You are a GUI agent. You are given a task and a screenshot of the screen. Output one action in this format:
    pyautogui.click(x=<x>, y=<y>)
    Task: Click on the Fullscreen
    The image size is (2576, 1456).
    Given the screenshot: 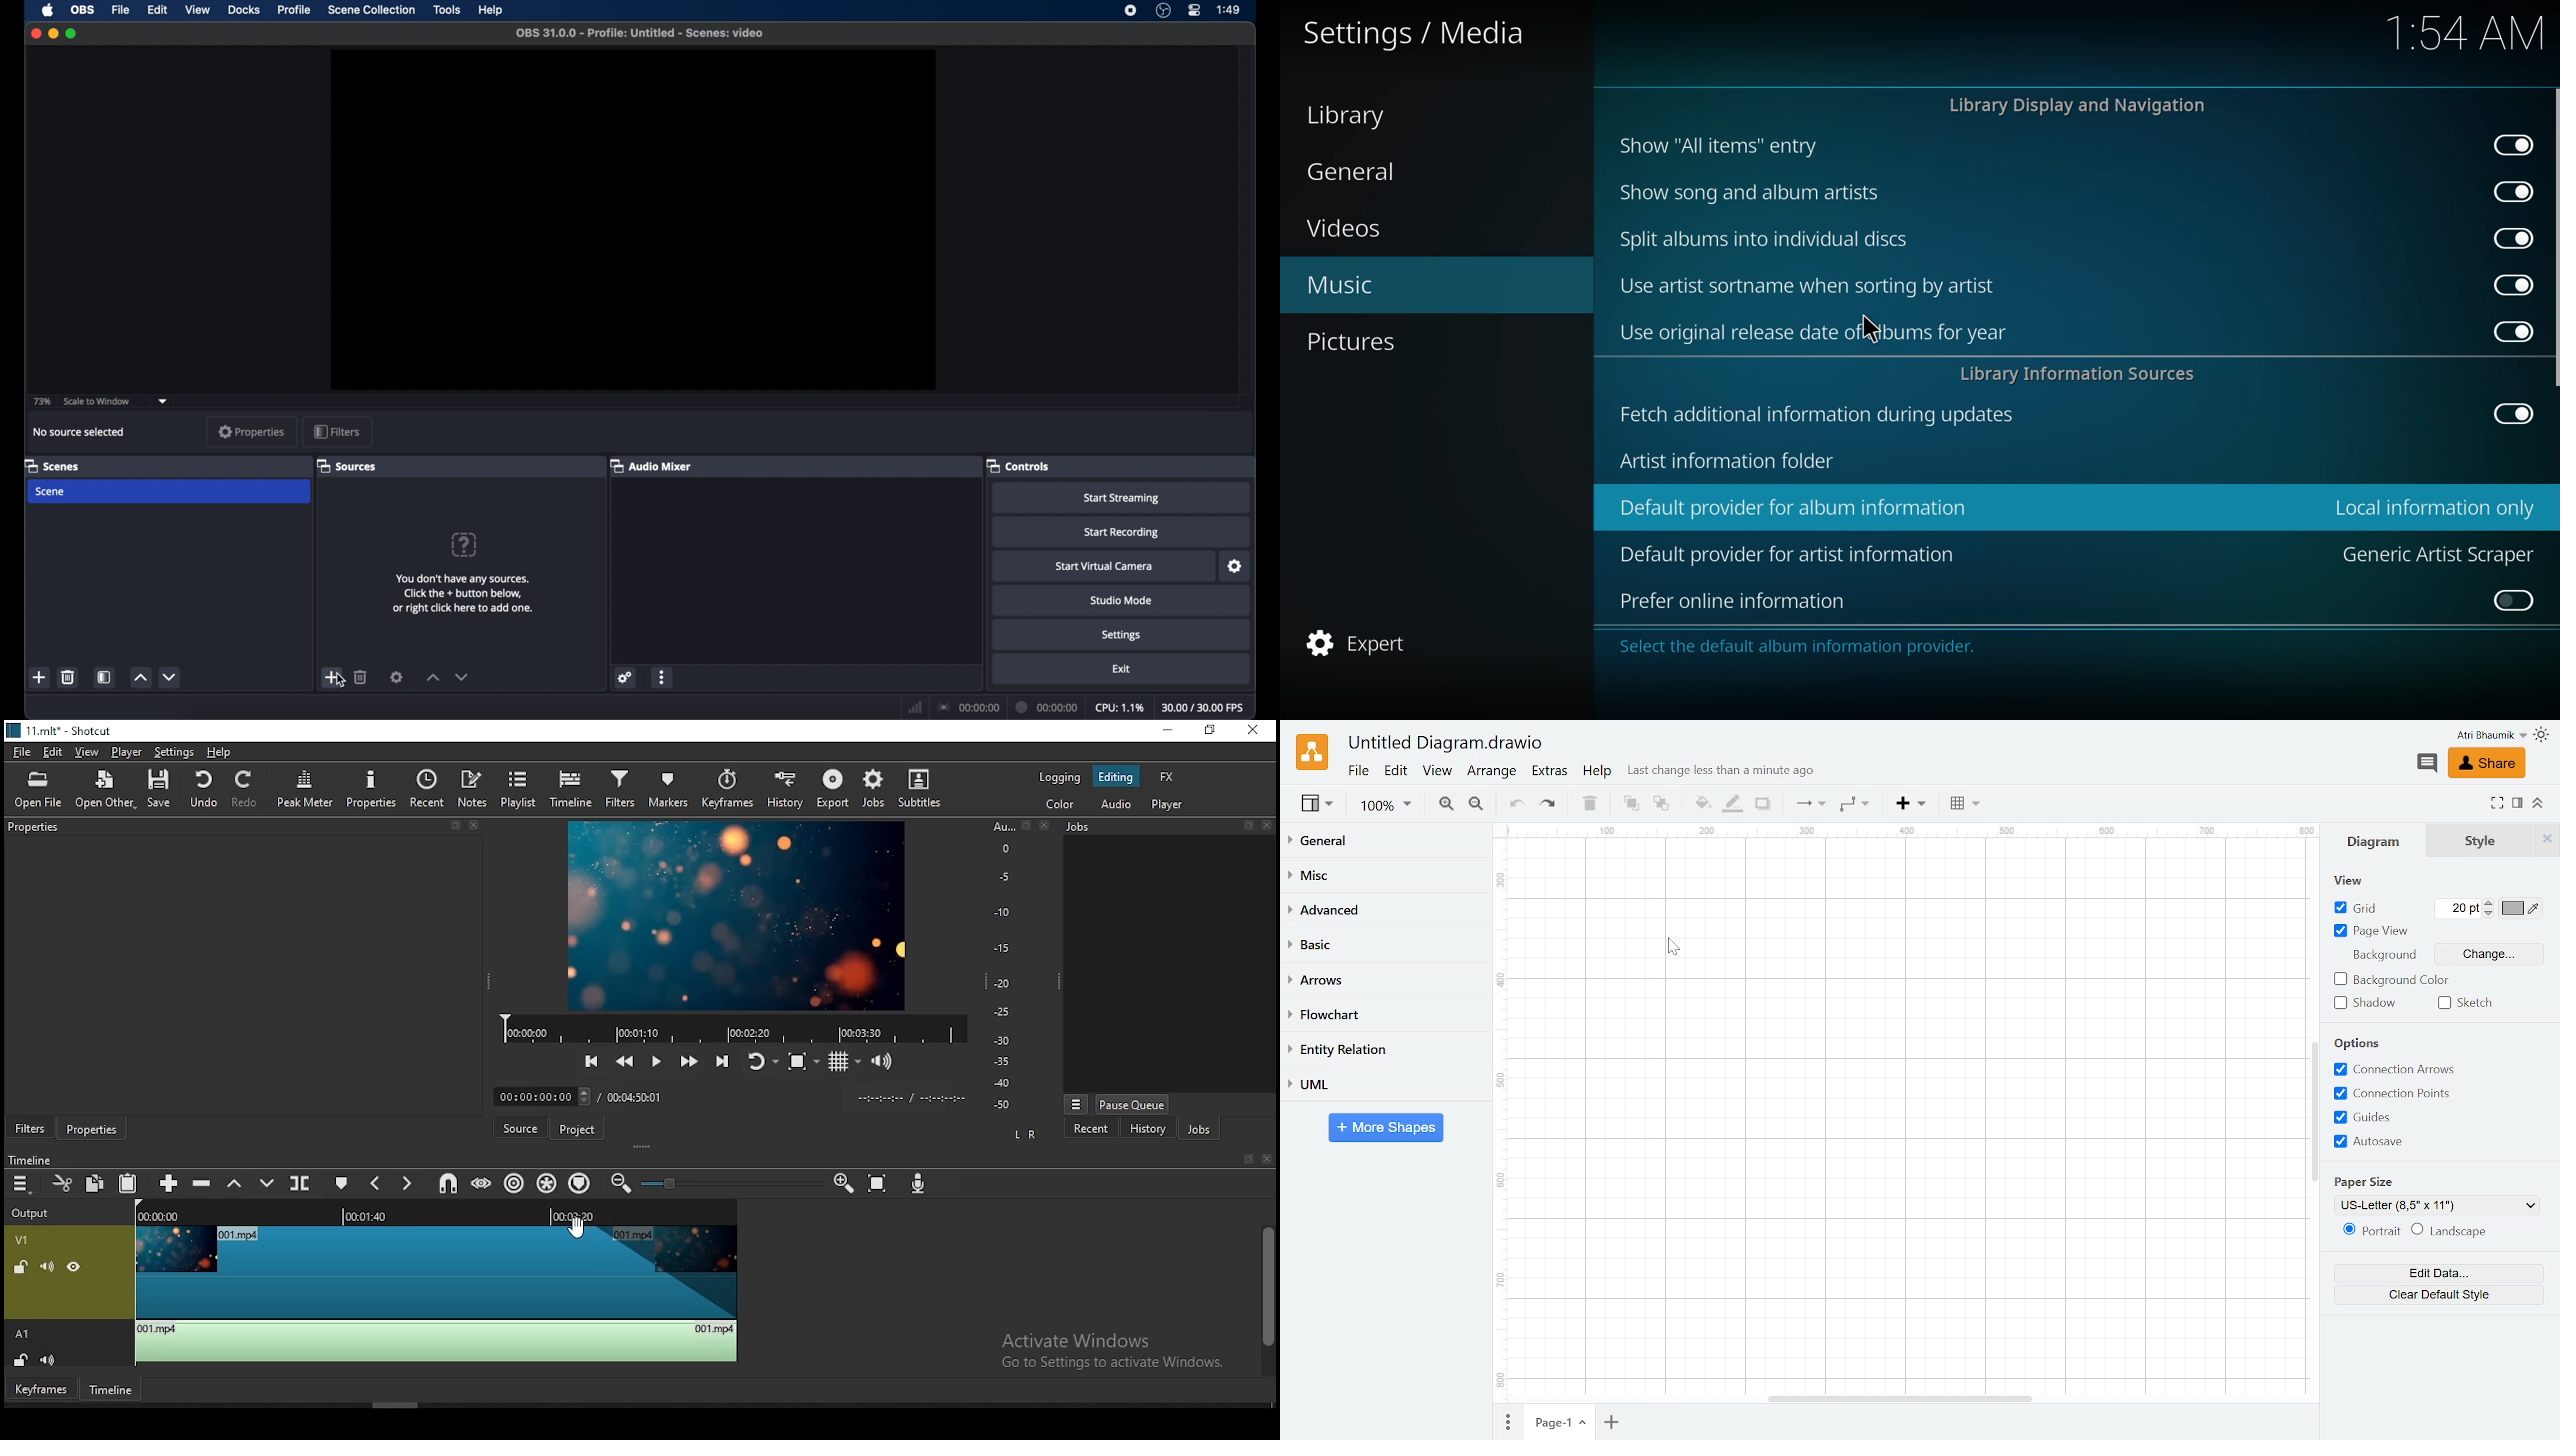 What is the action you would take?
    pyautogui.click(x=2499, y=804)
    